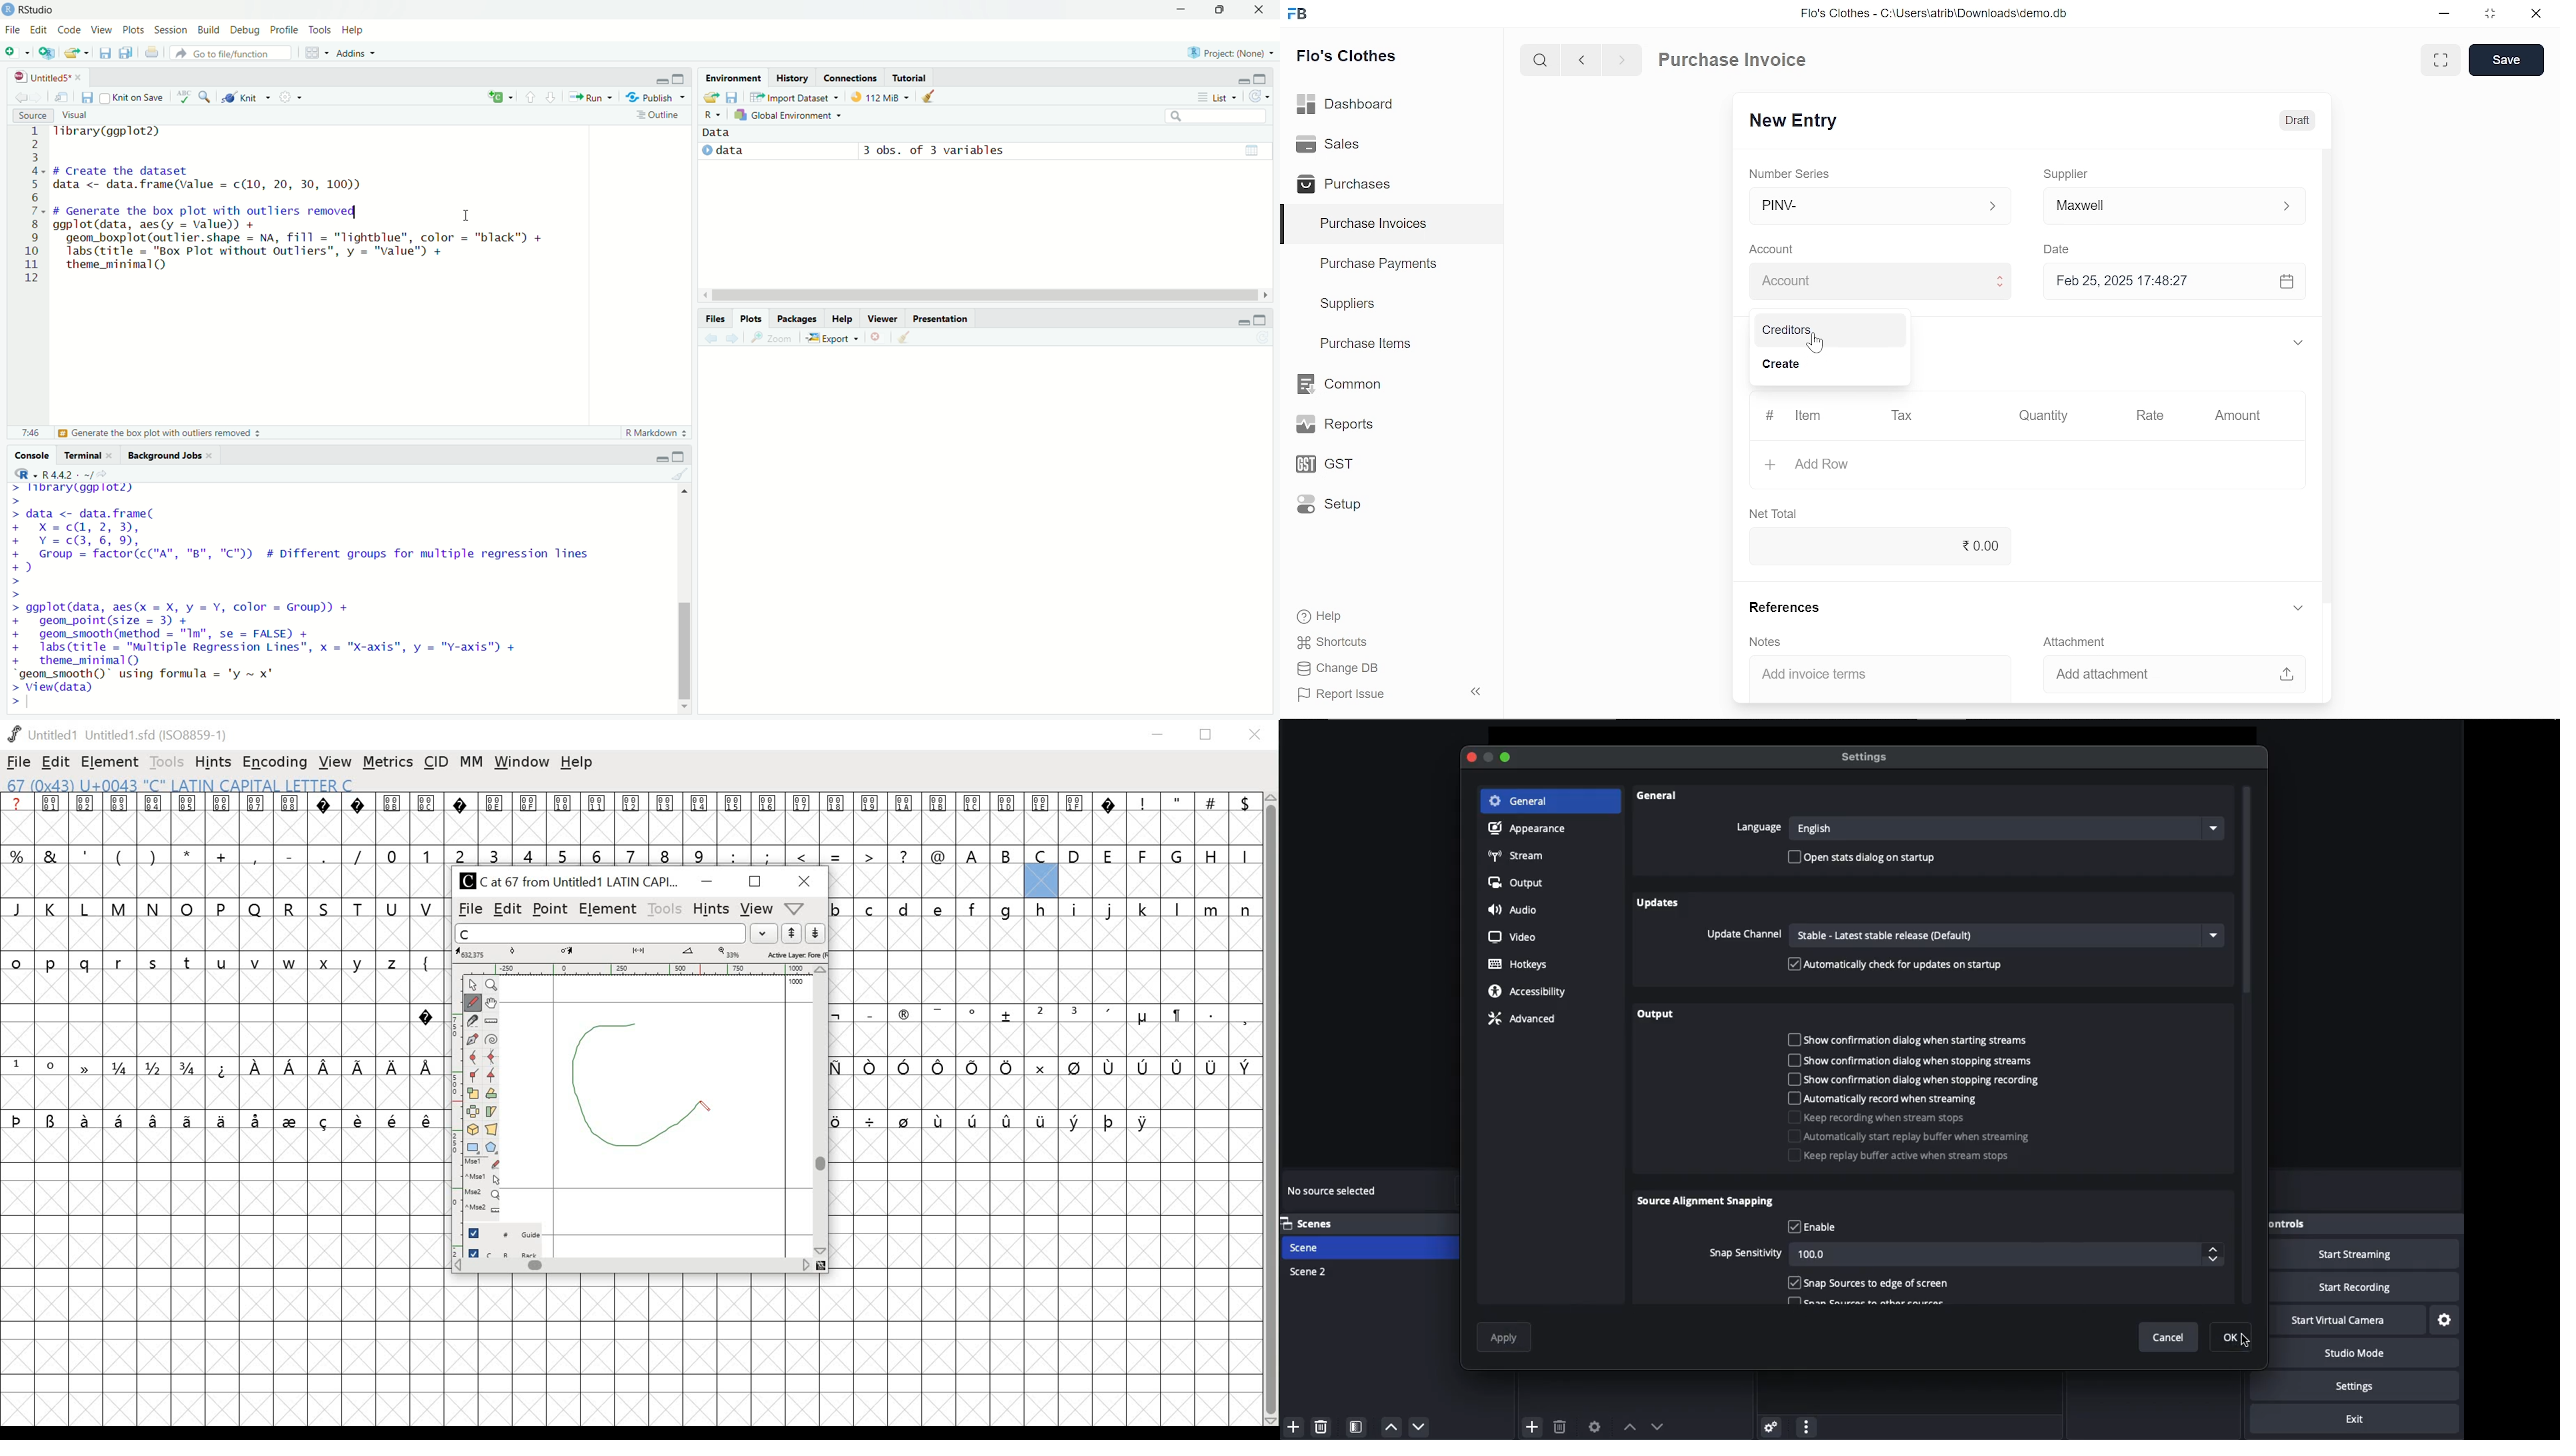 The image size is (2576, 1456). Describe the element at coordinates (492, 1077) in the screenshot. I see `tangent` at that location.